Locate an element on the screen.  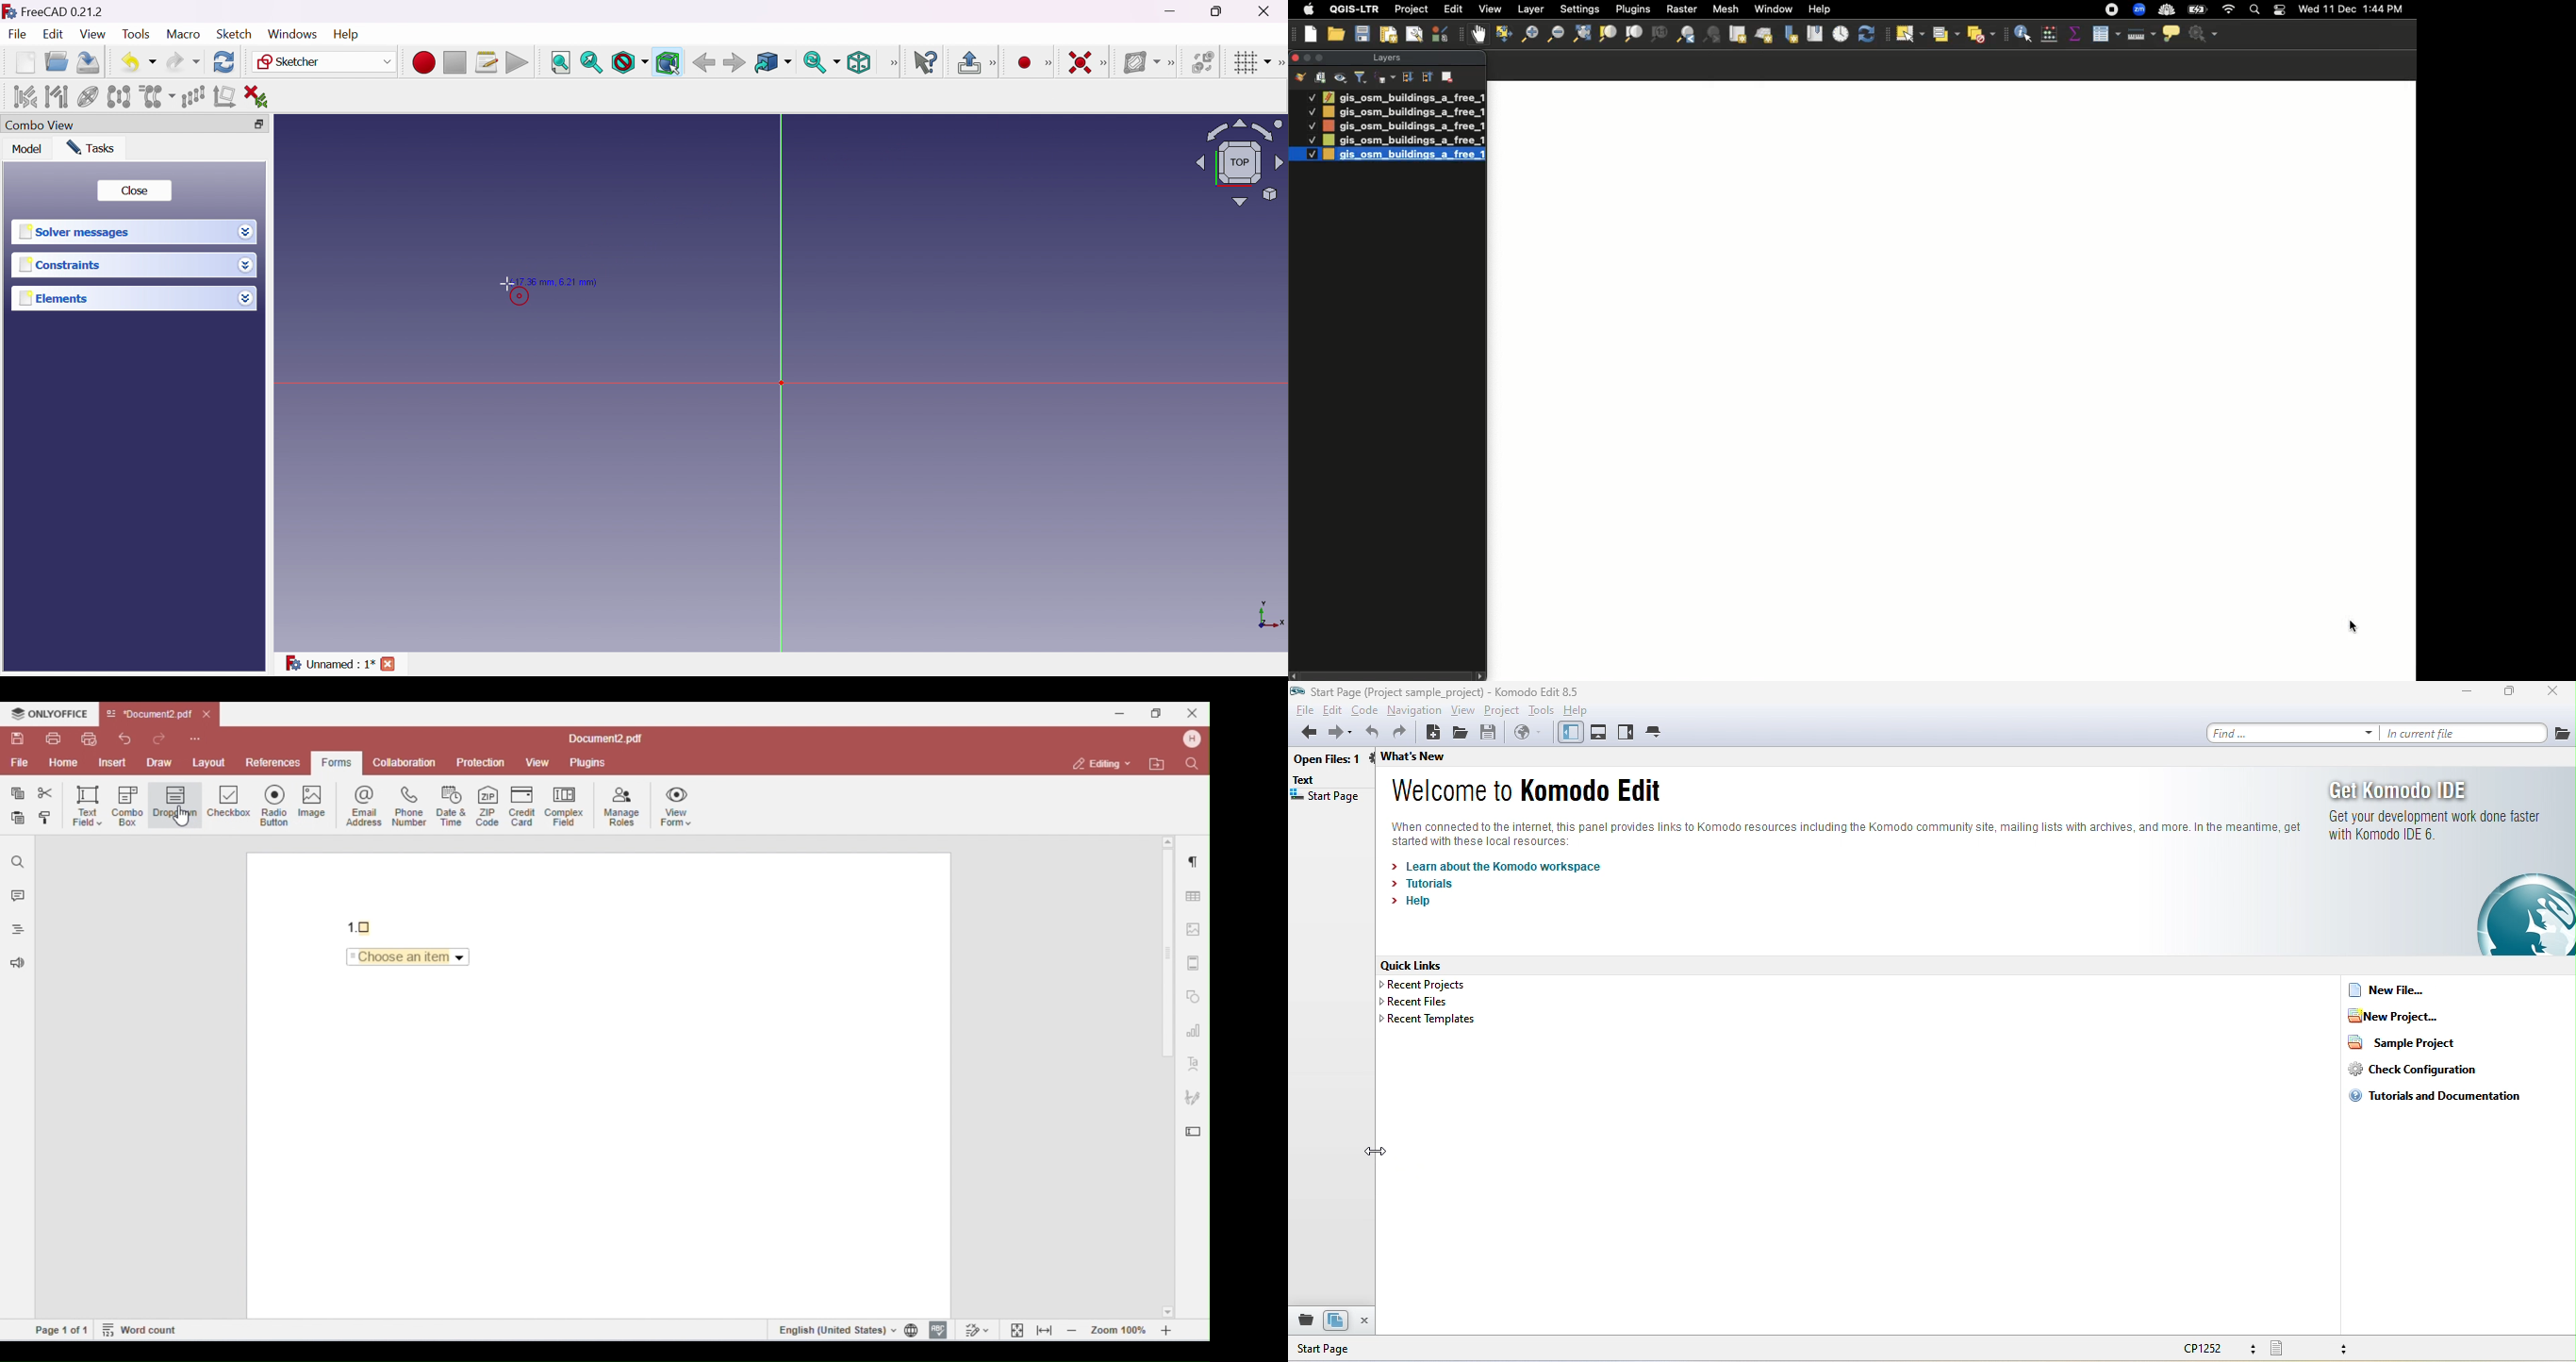
Combo view is located at coordinates (41, 123).